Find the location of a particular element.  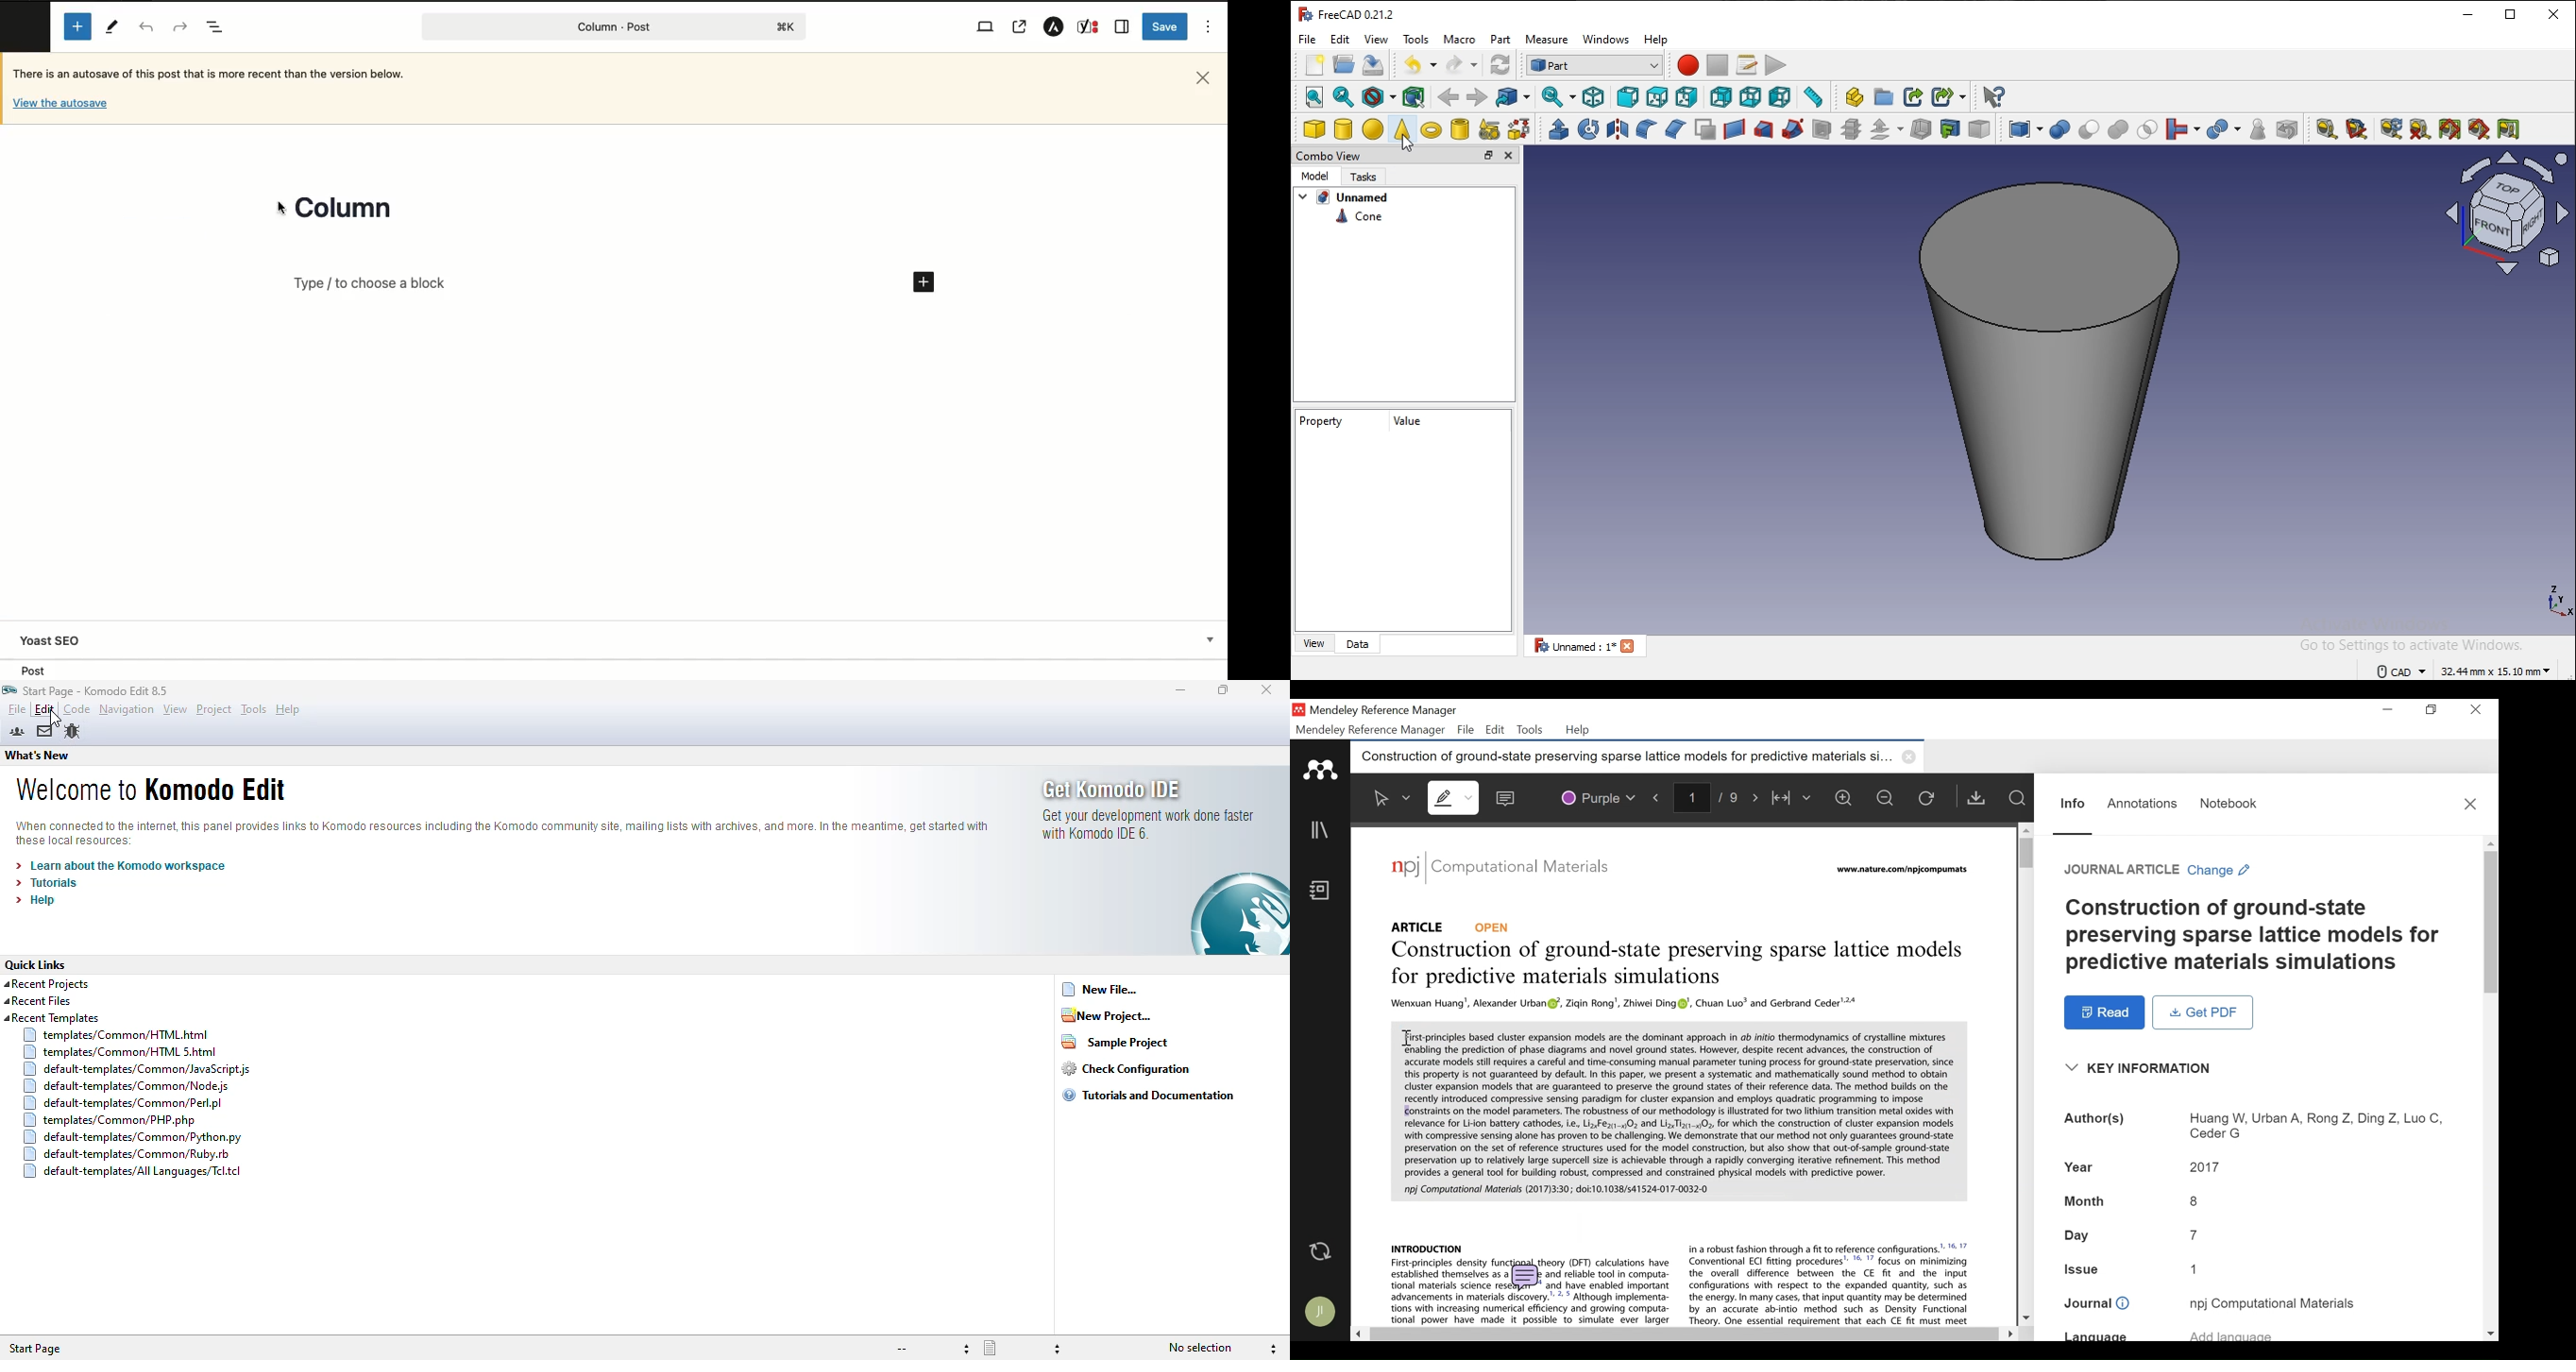

 is located at coordinates (112, 26).